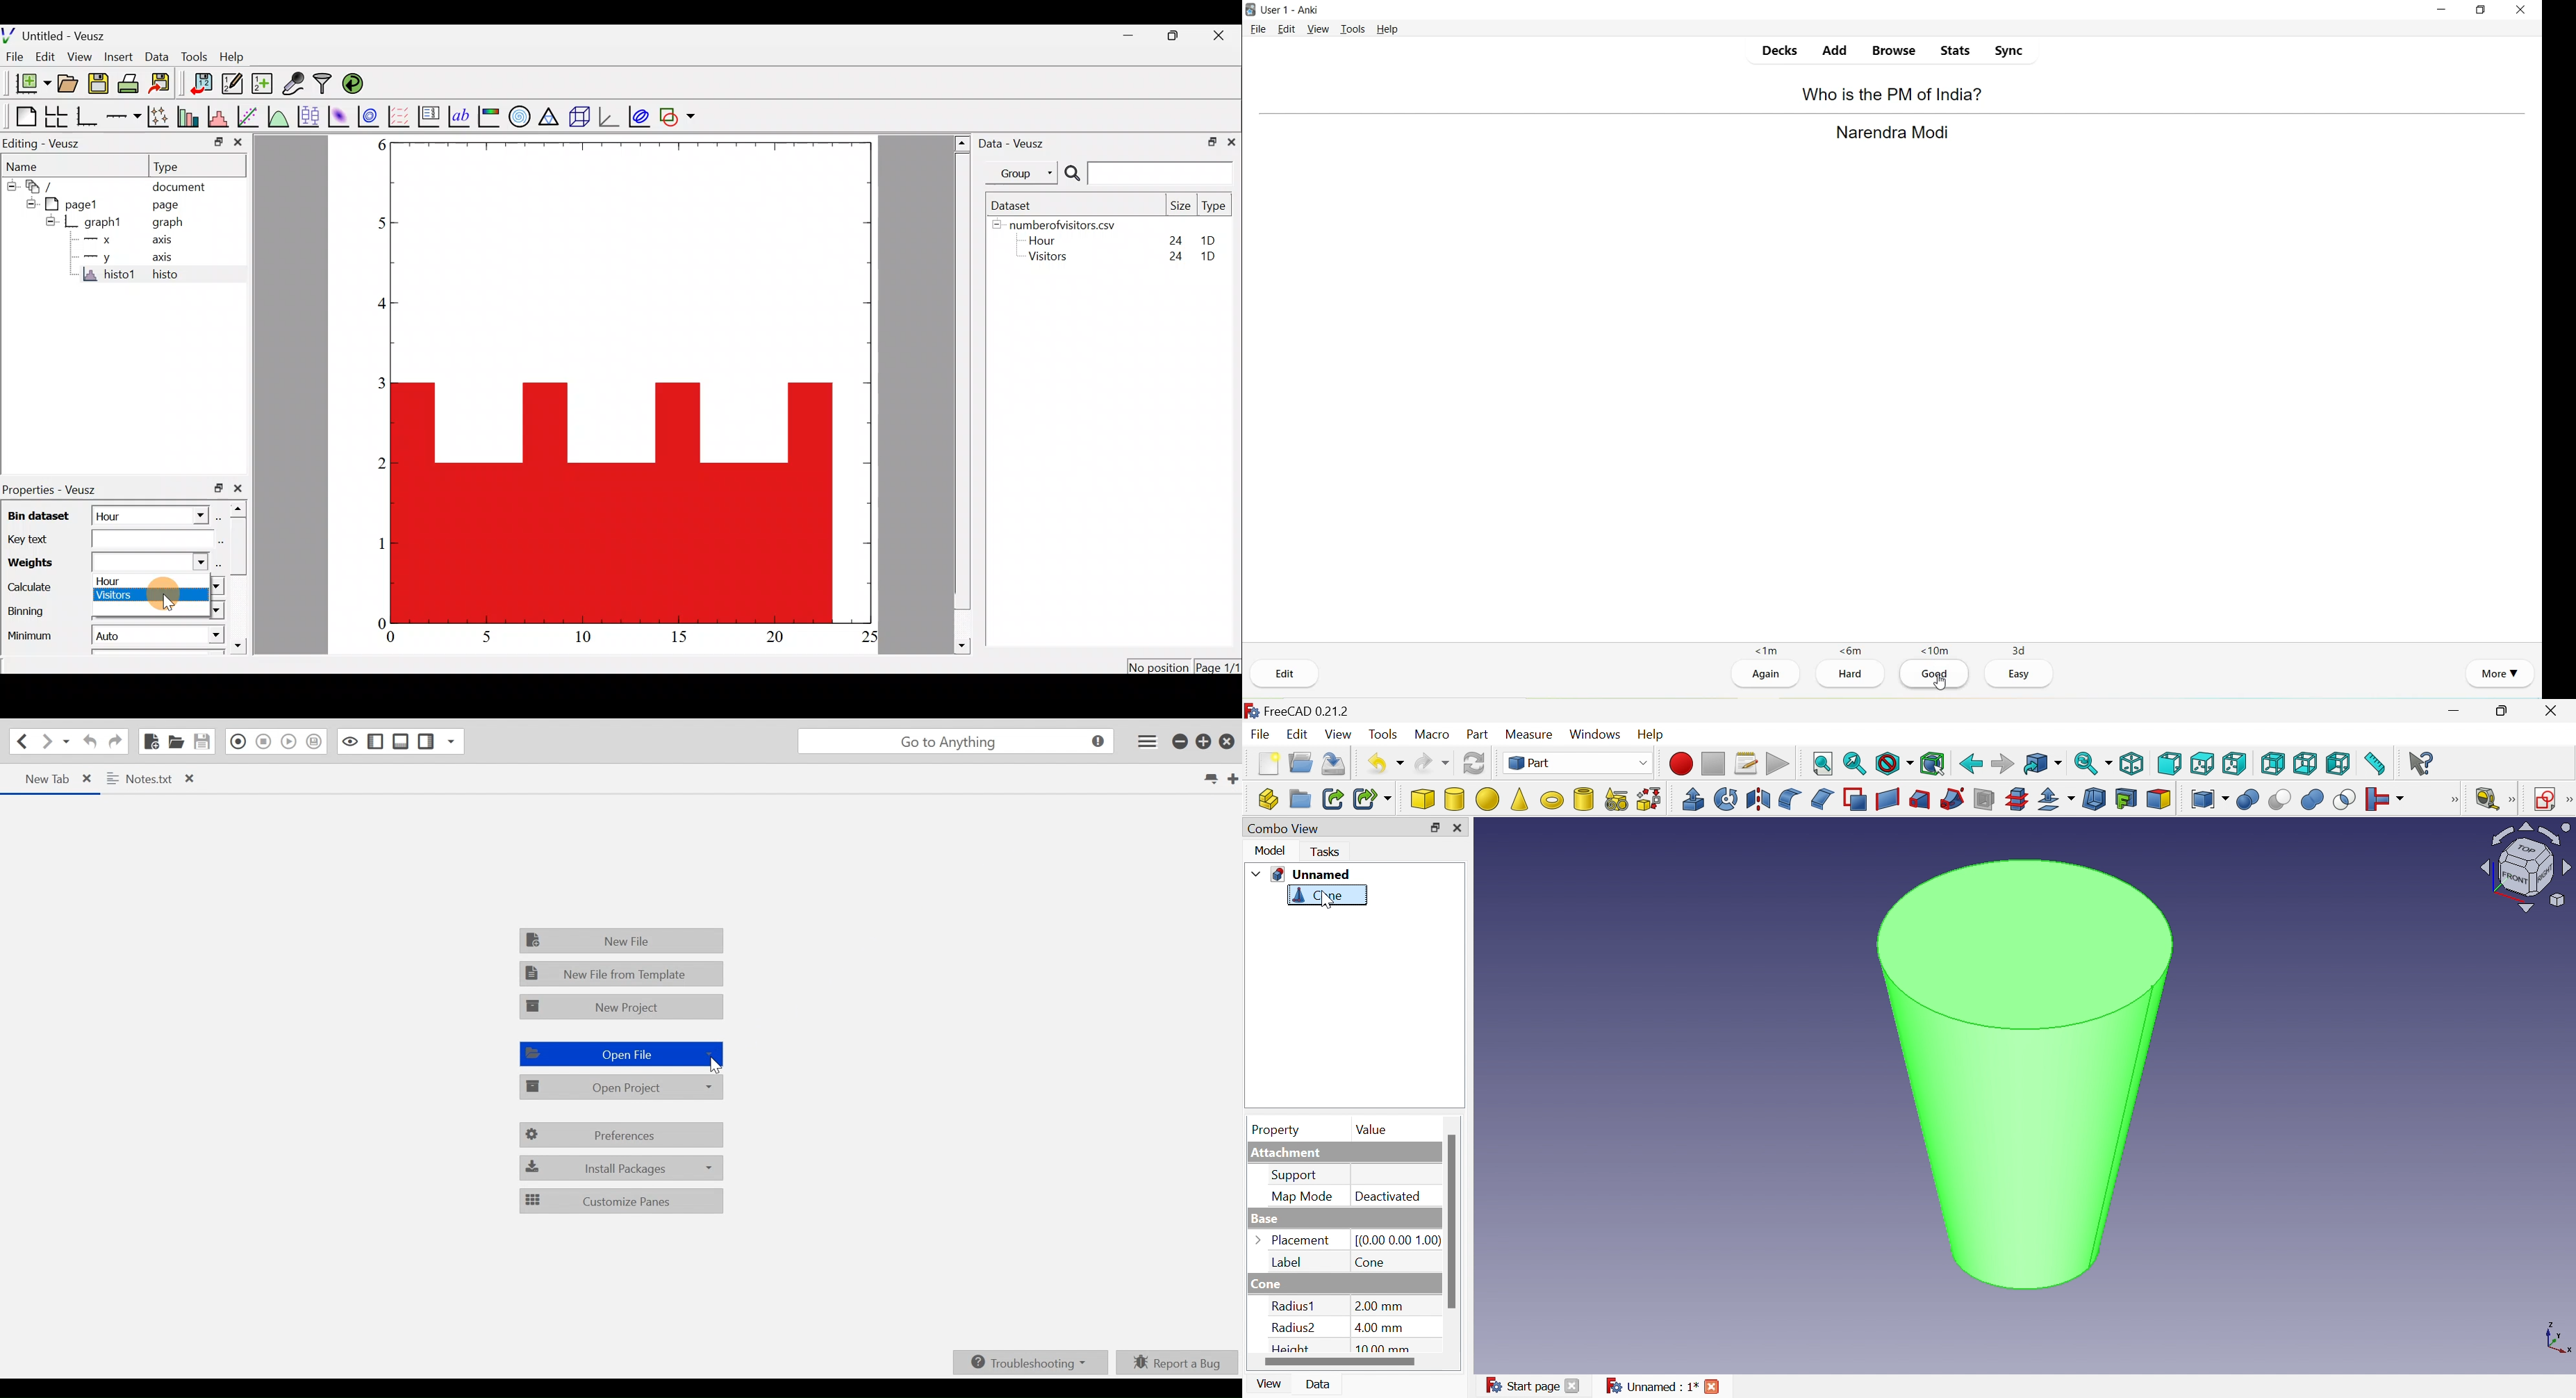 This screenshot has height=1400, width=2576. I want to click on Refresh, so click(1475, 765).